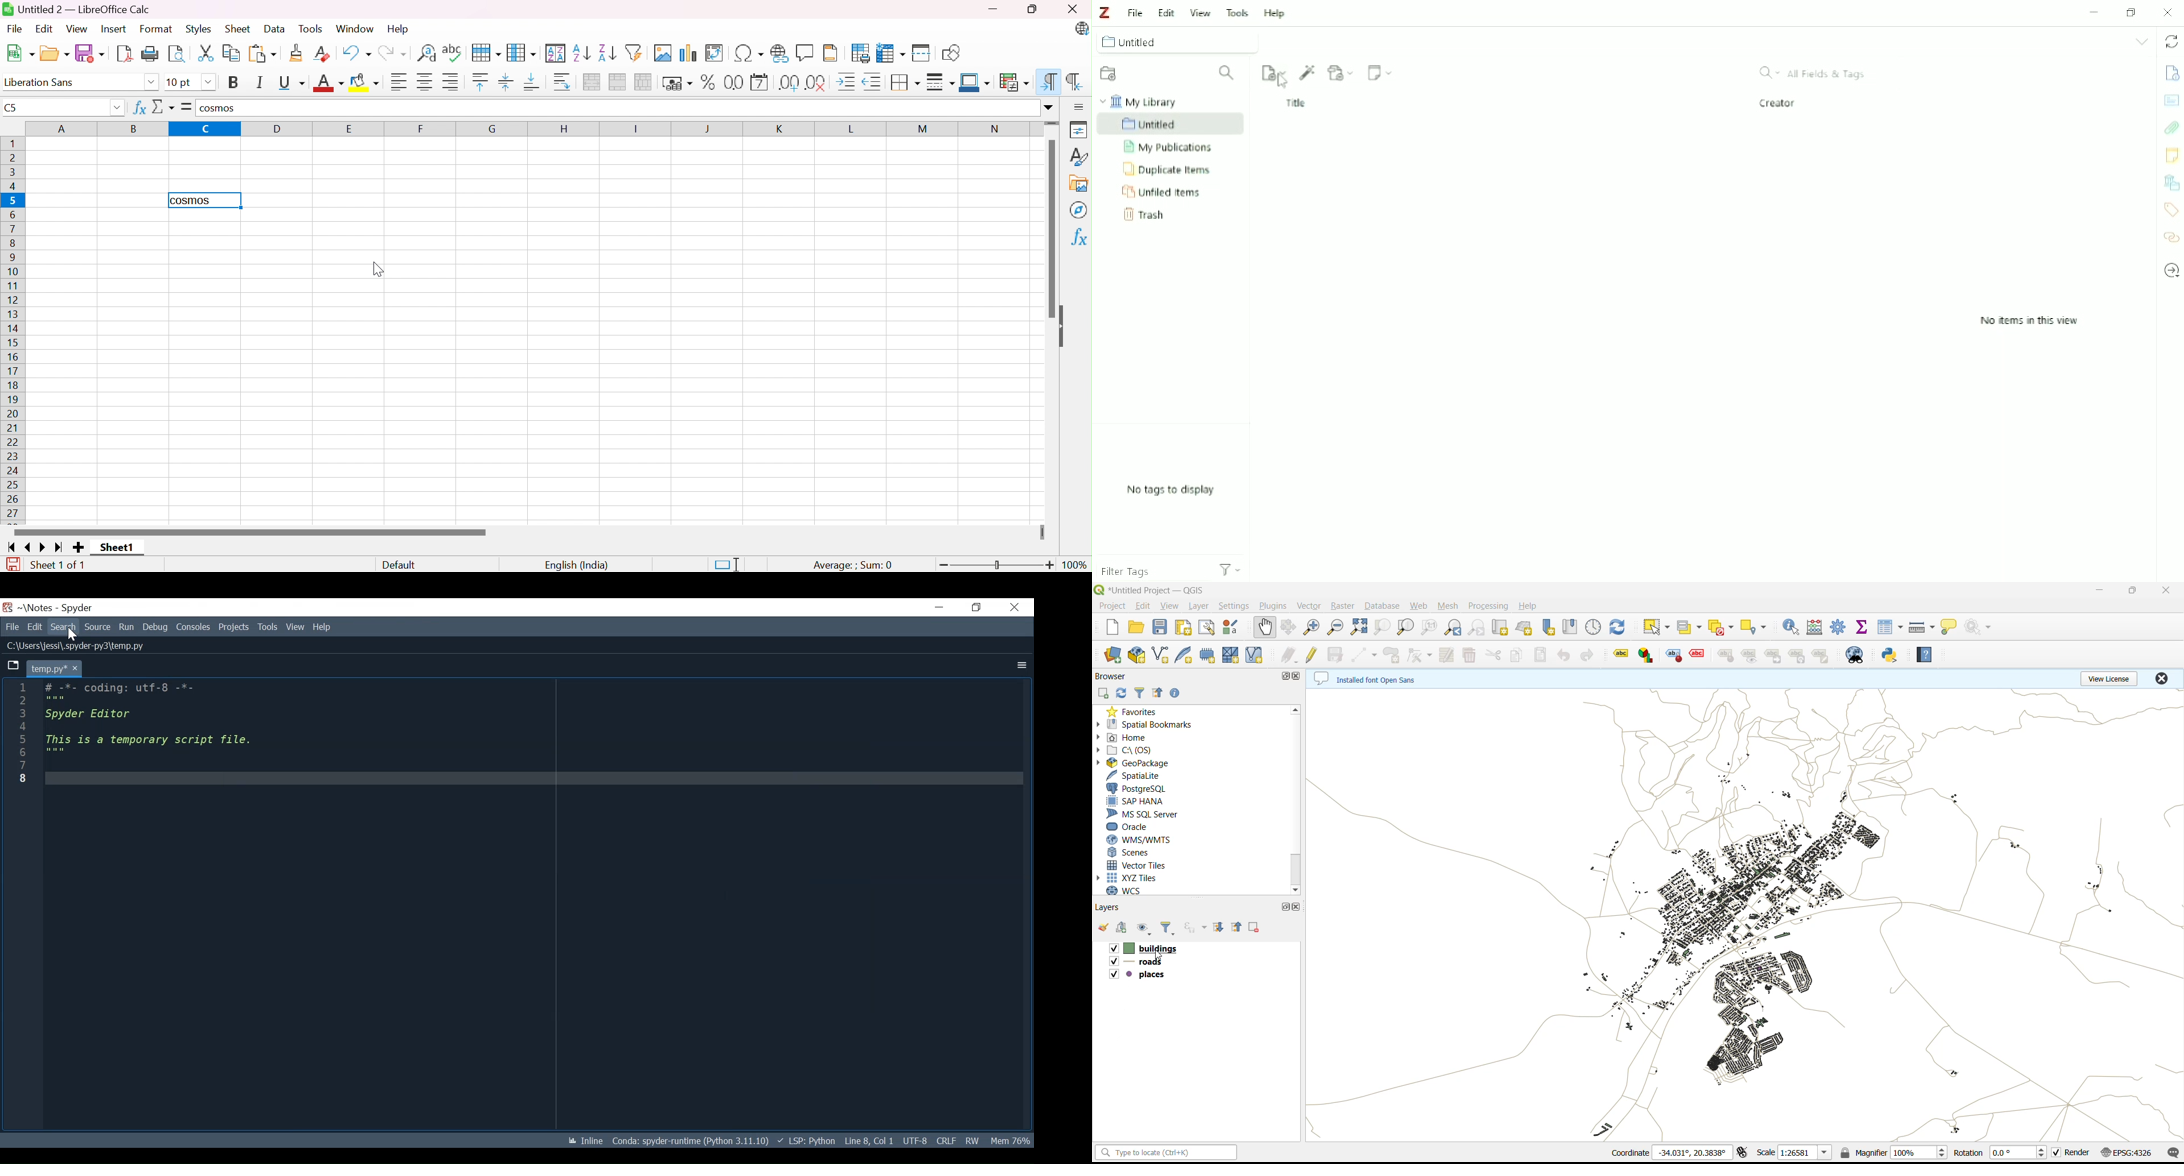 This screenshot has width=2184, height=1176. What do you see at coordinates (1053, 123) in the screenshot?
I see `Slider` at bounding box center [1053, 123].